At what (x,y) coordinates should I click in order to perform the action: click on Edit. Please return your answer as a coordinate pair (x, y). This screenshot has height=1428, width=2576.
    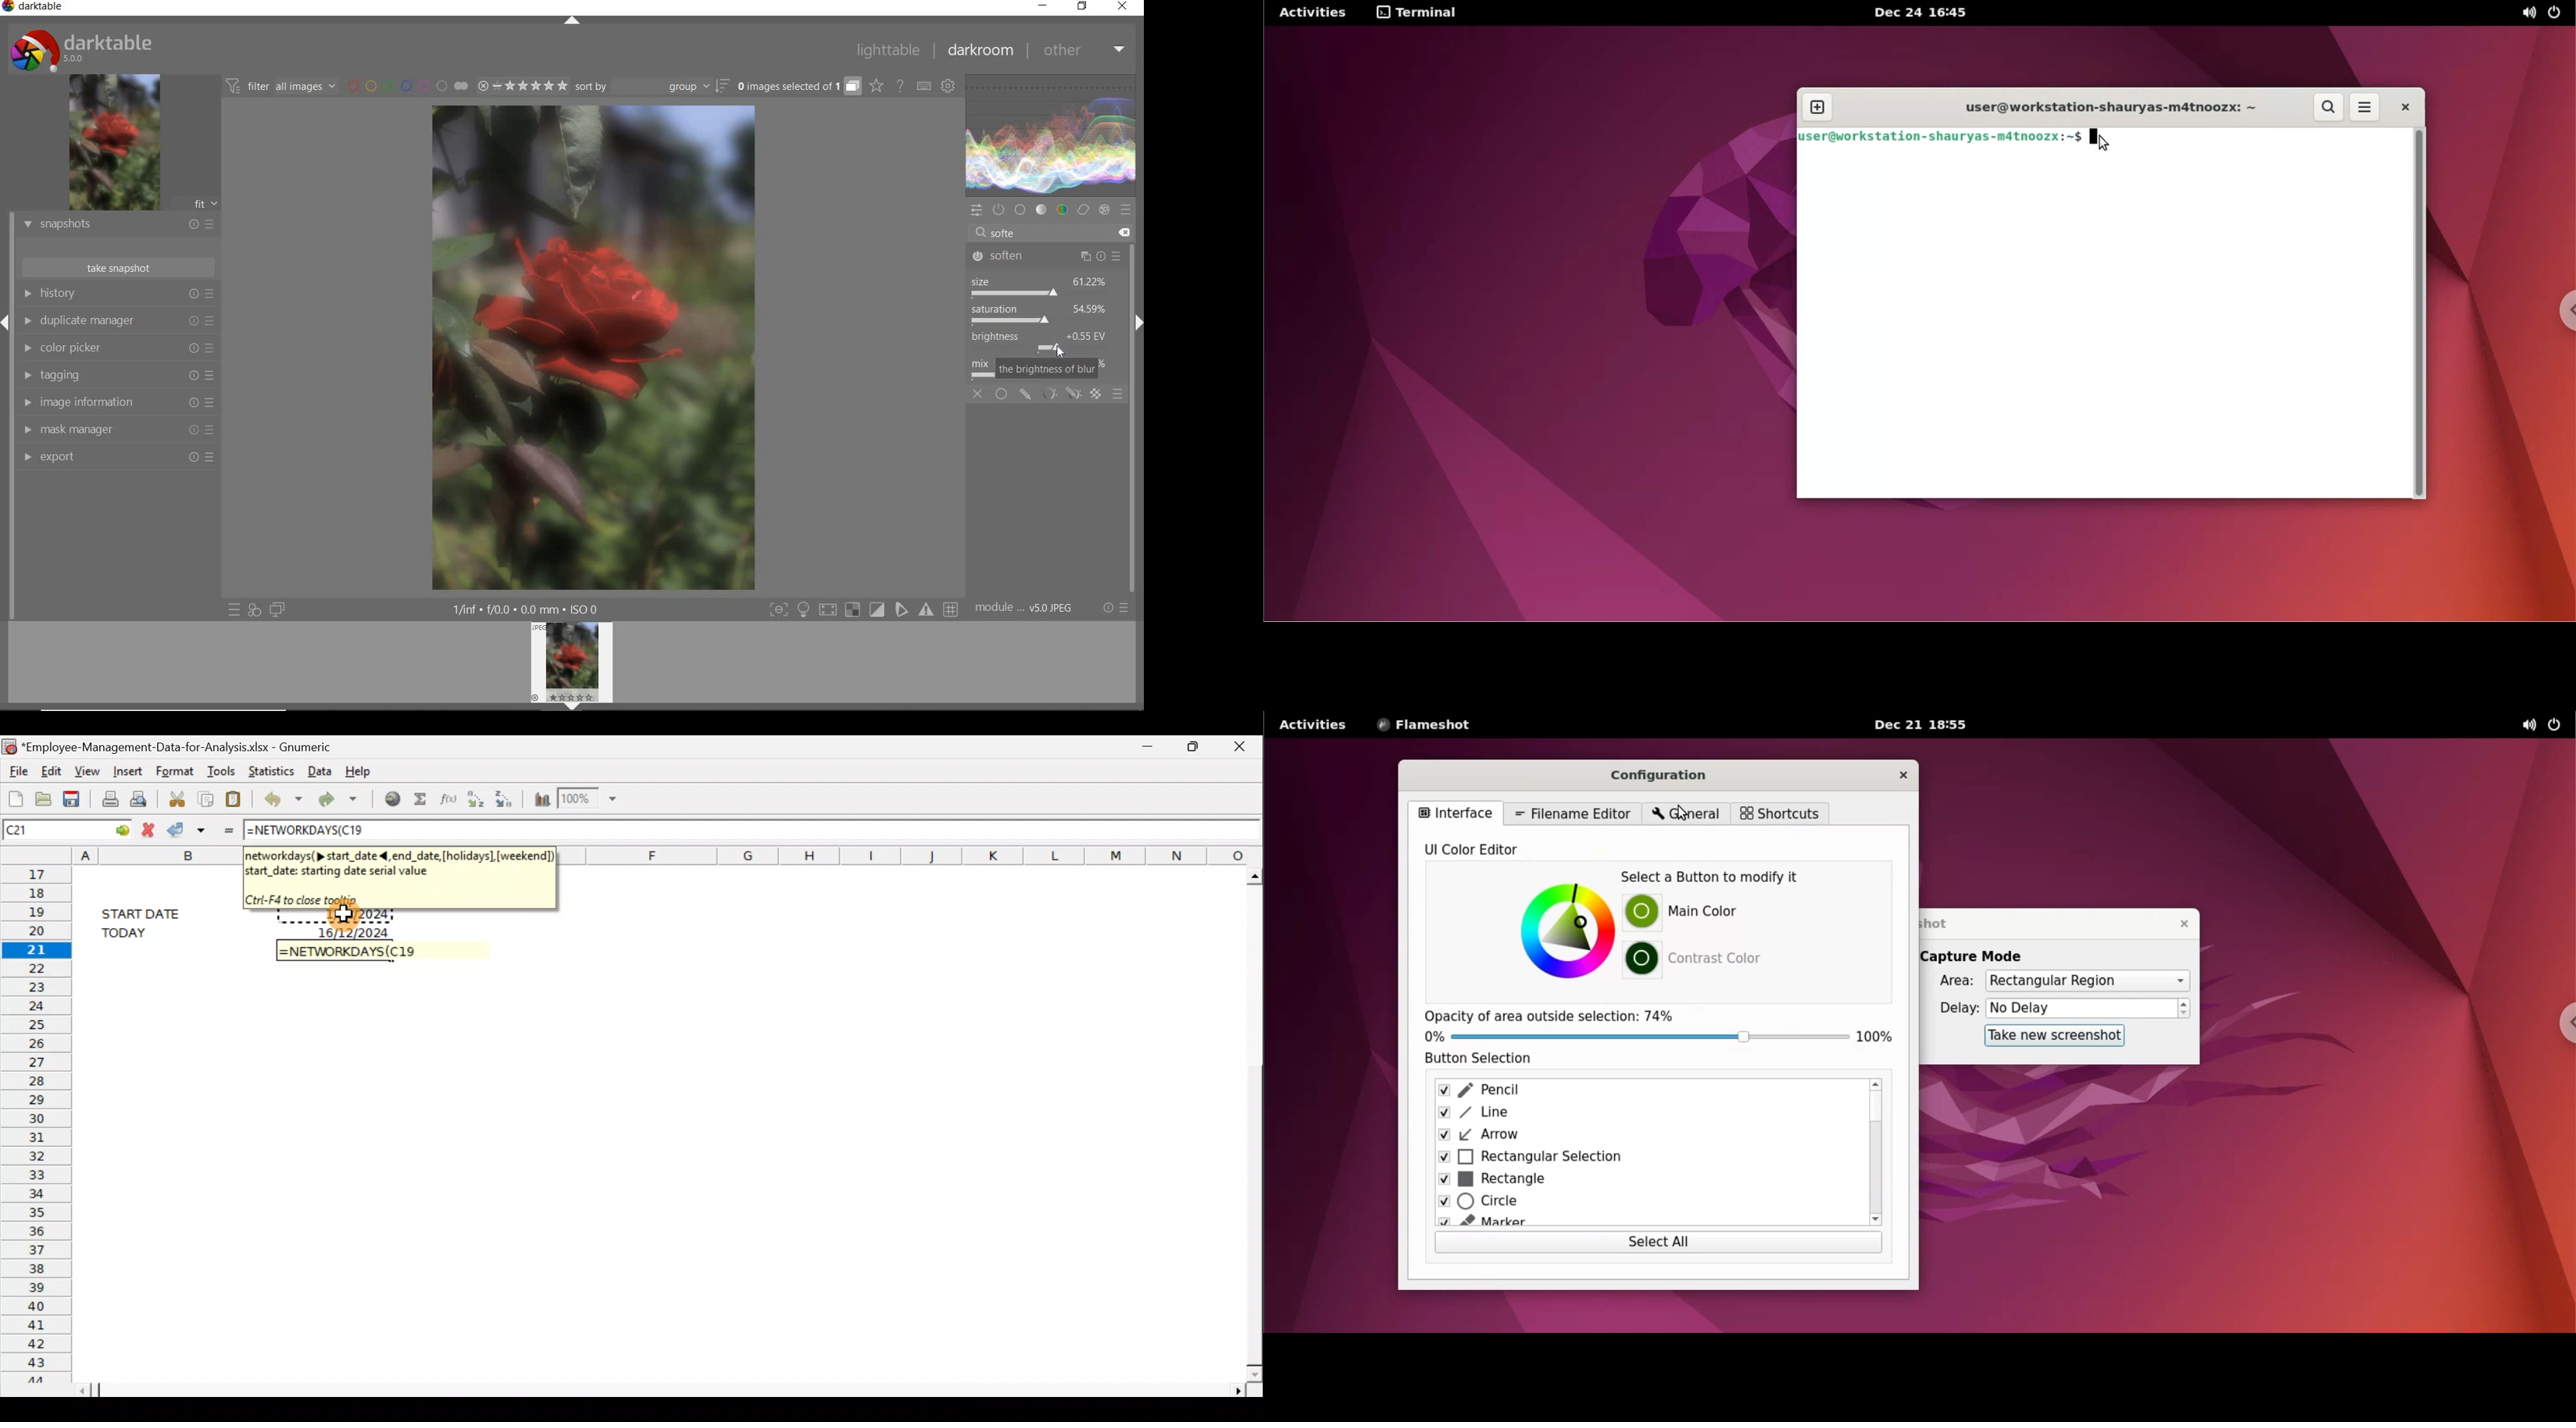
    Looking at the image, I should click on (53, 771).